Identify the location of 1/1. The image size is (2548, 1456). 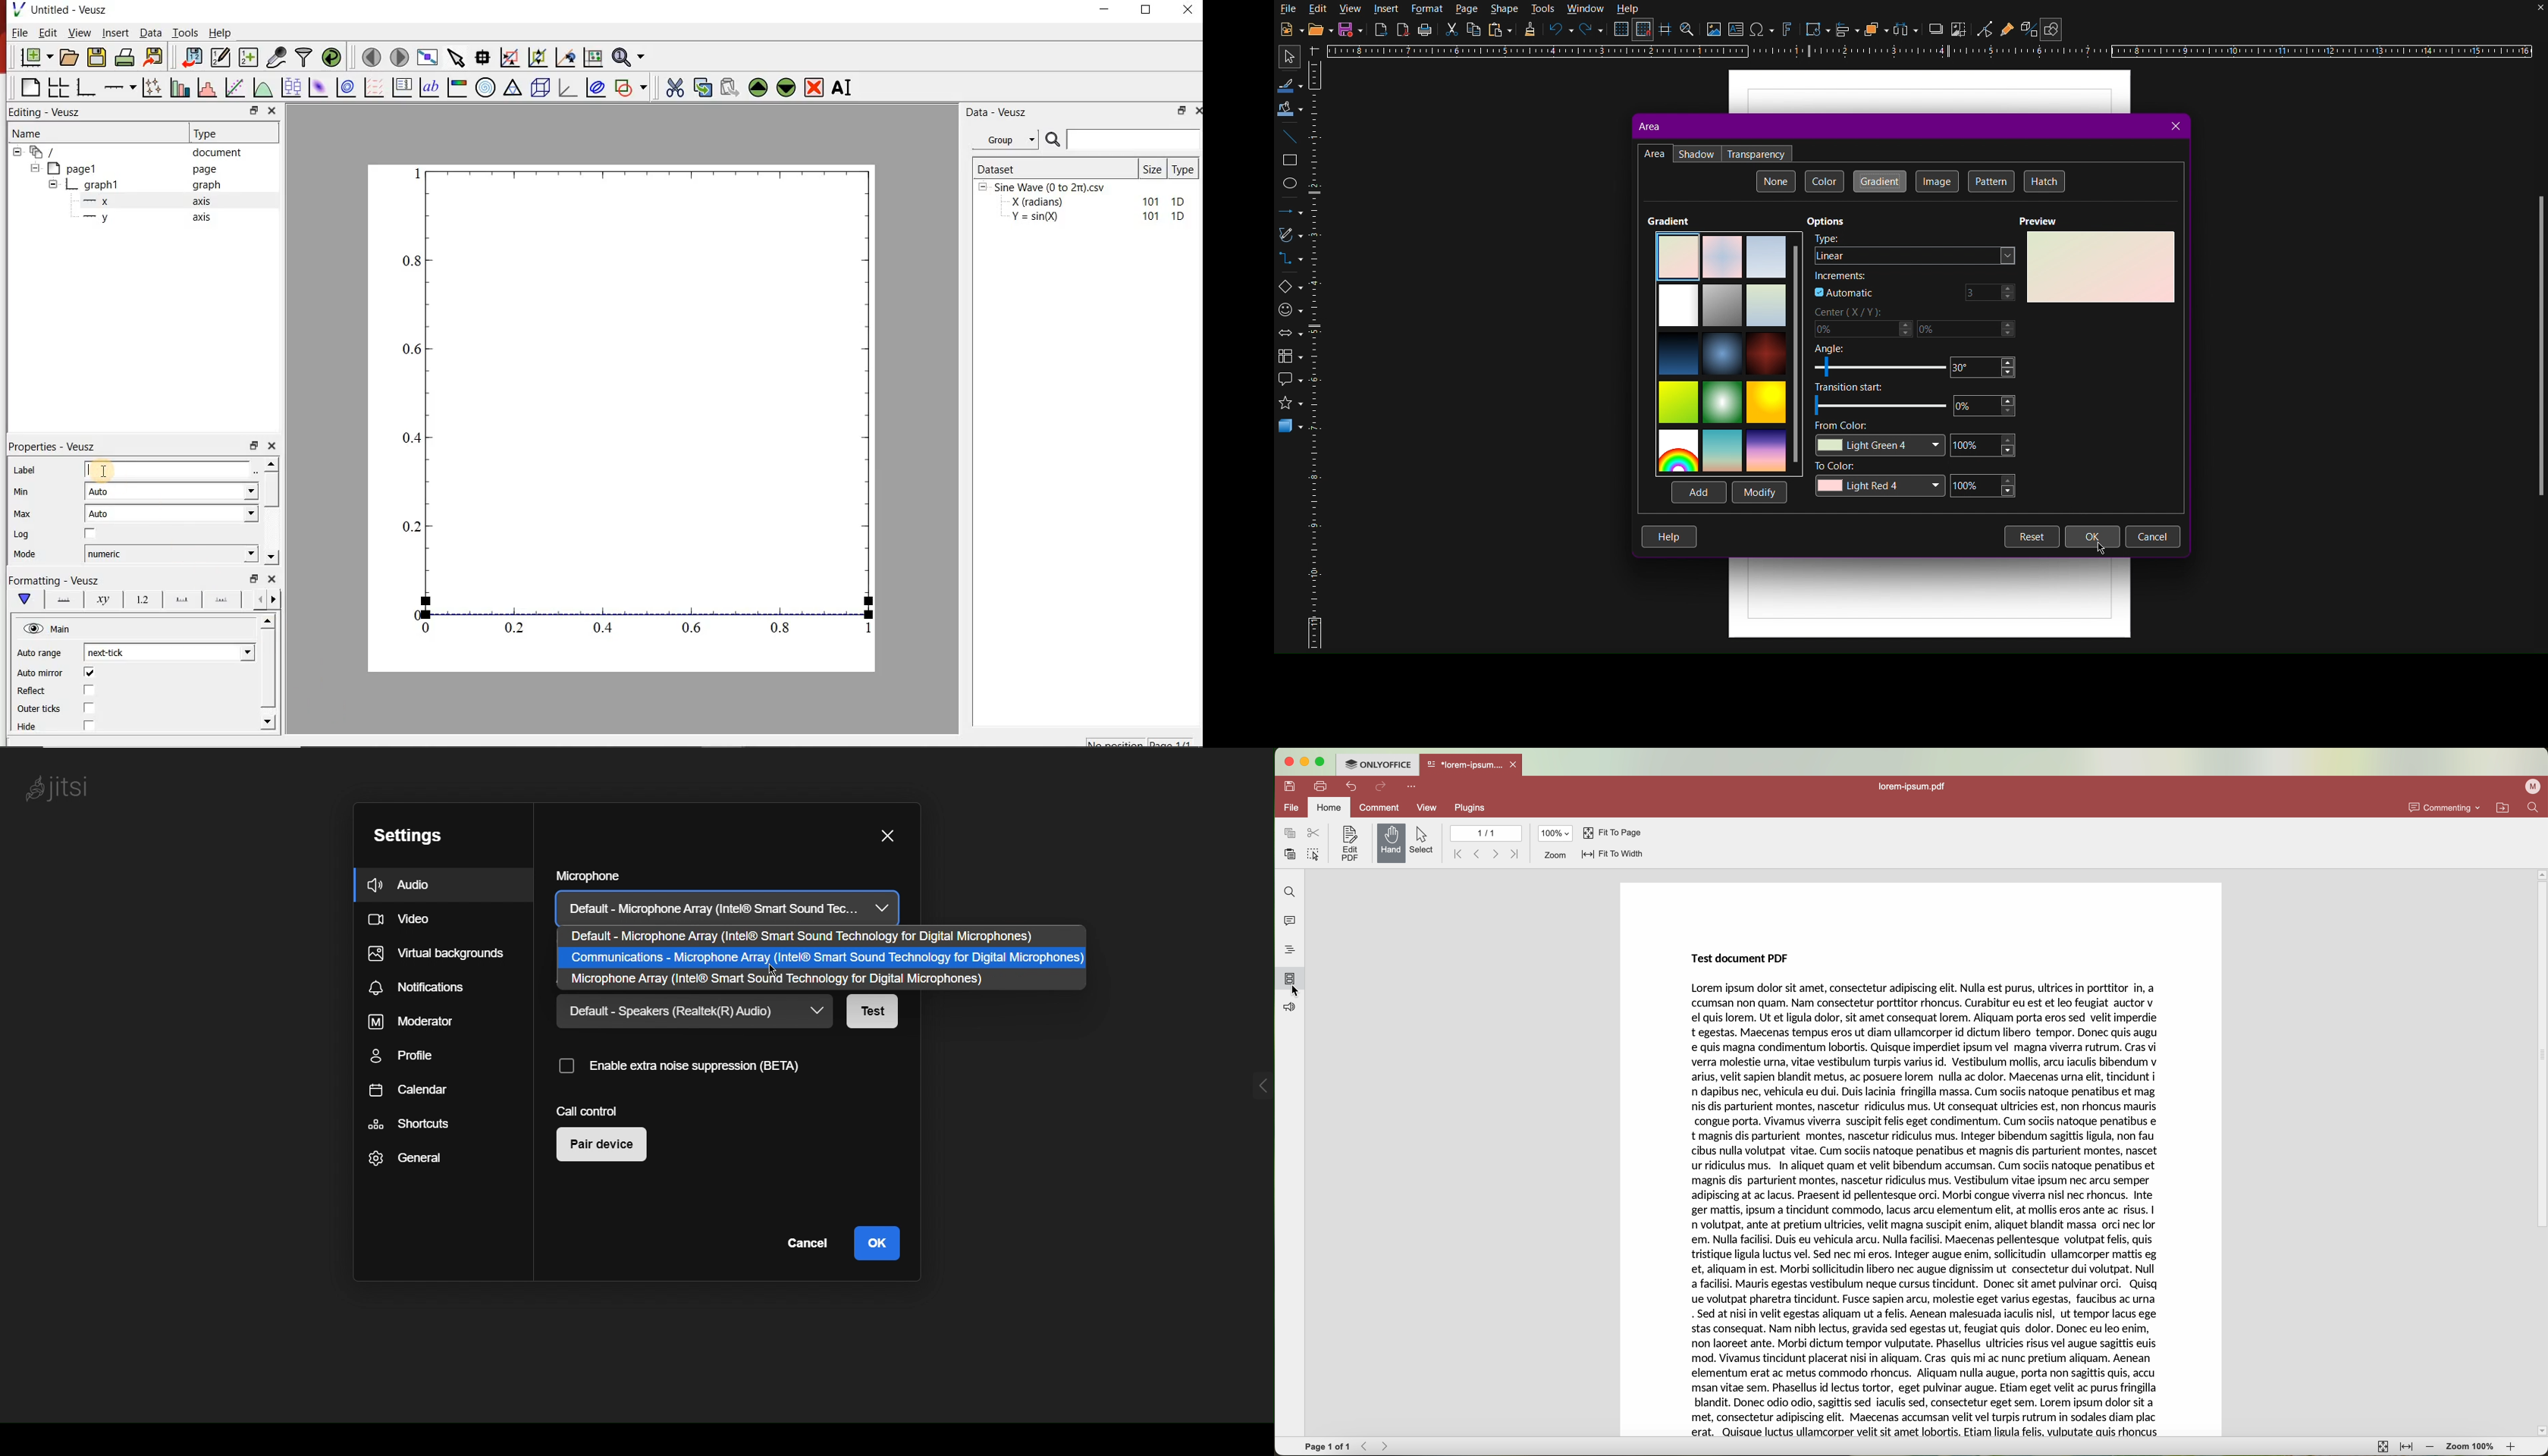
(1485, 833).